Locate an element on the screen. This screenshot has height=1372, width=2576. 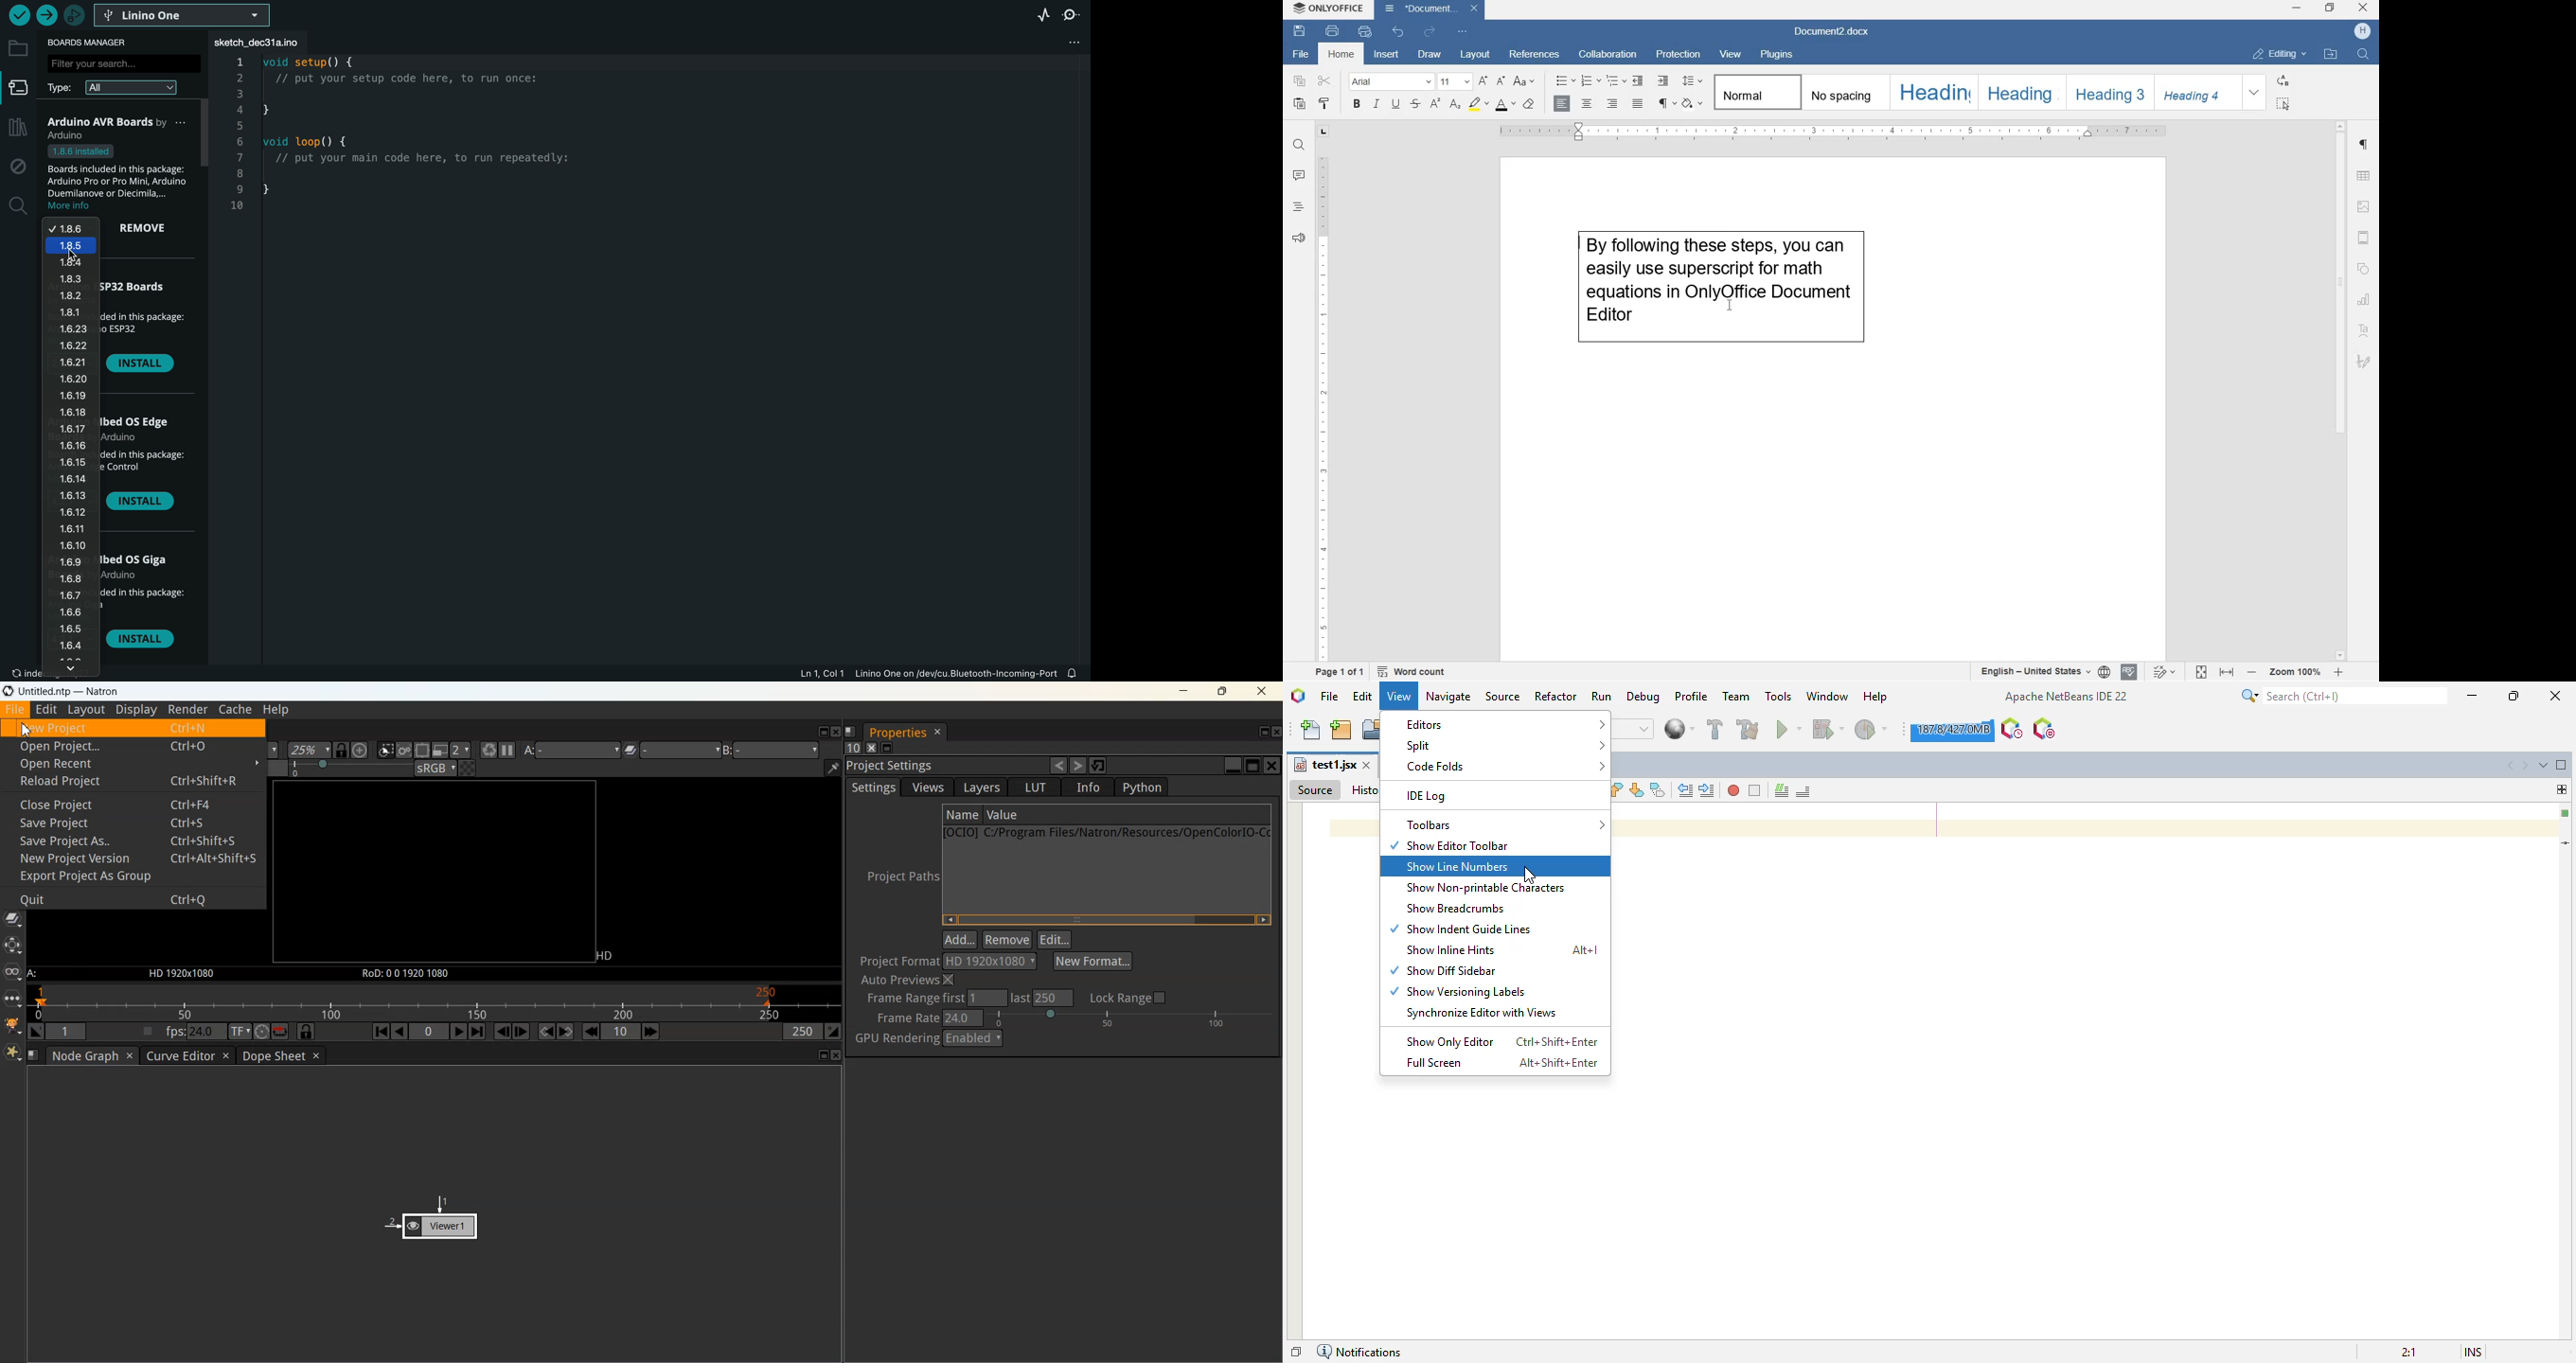
OS gIGA is located at coordinates (140, 566).